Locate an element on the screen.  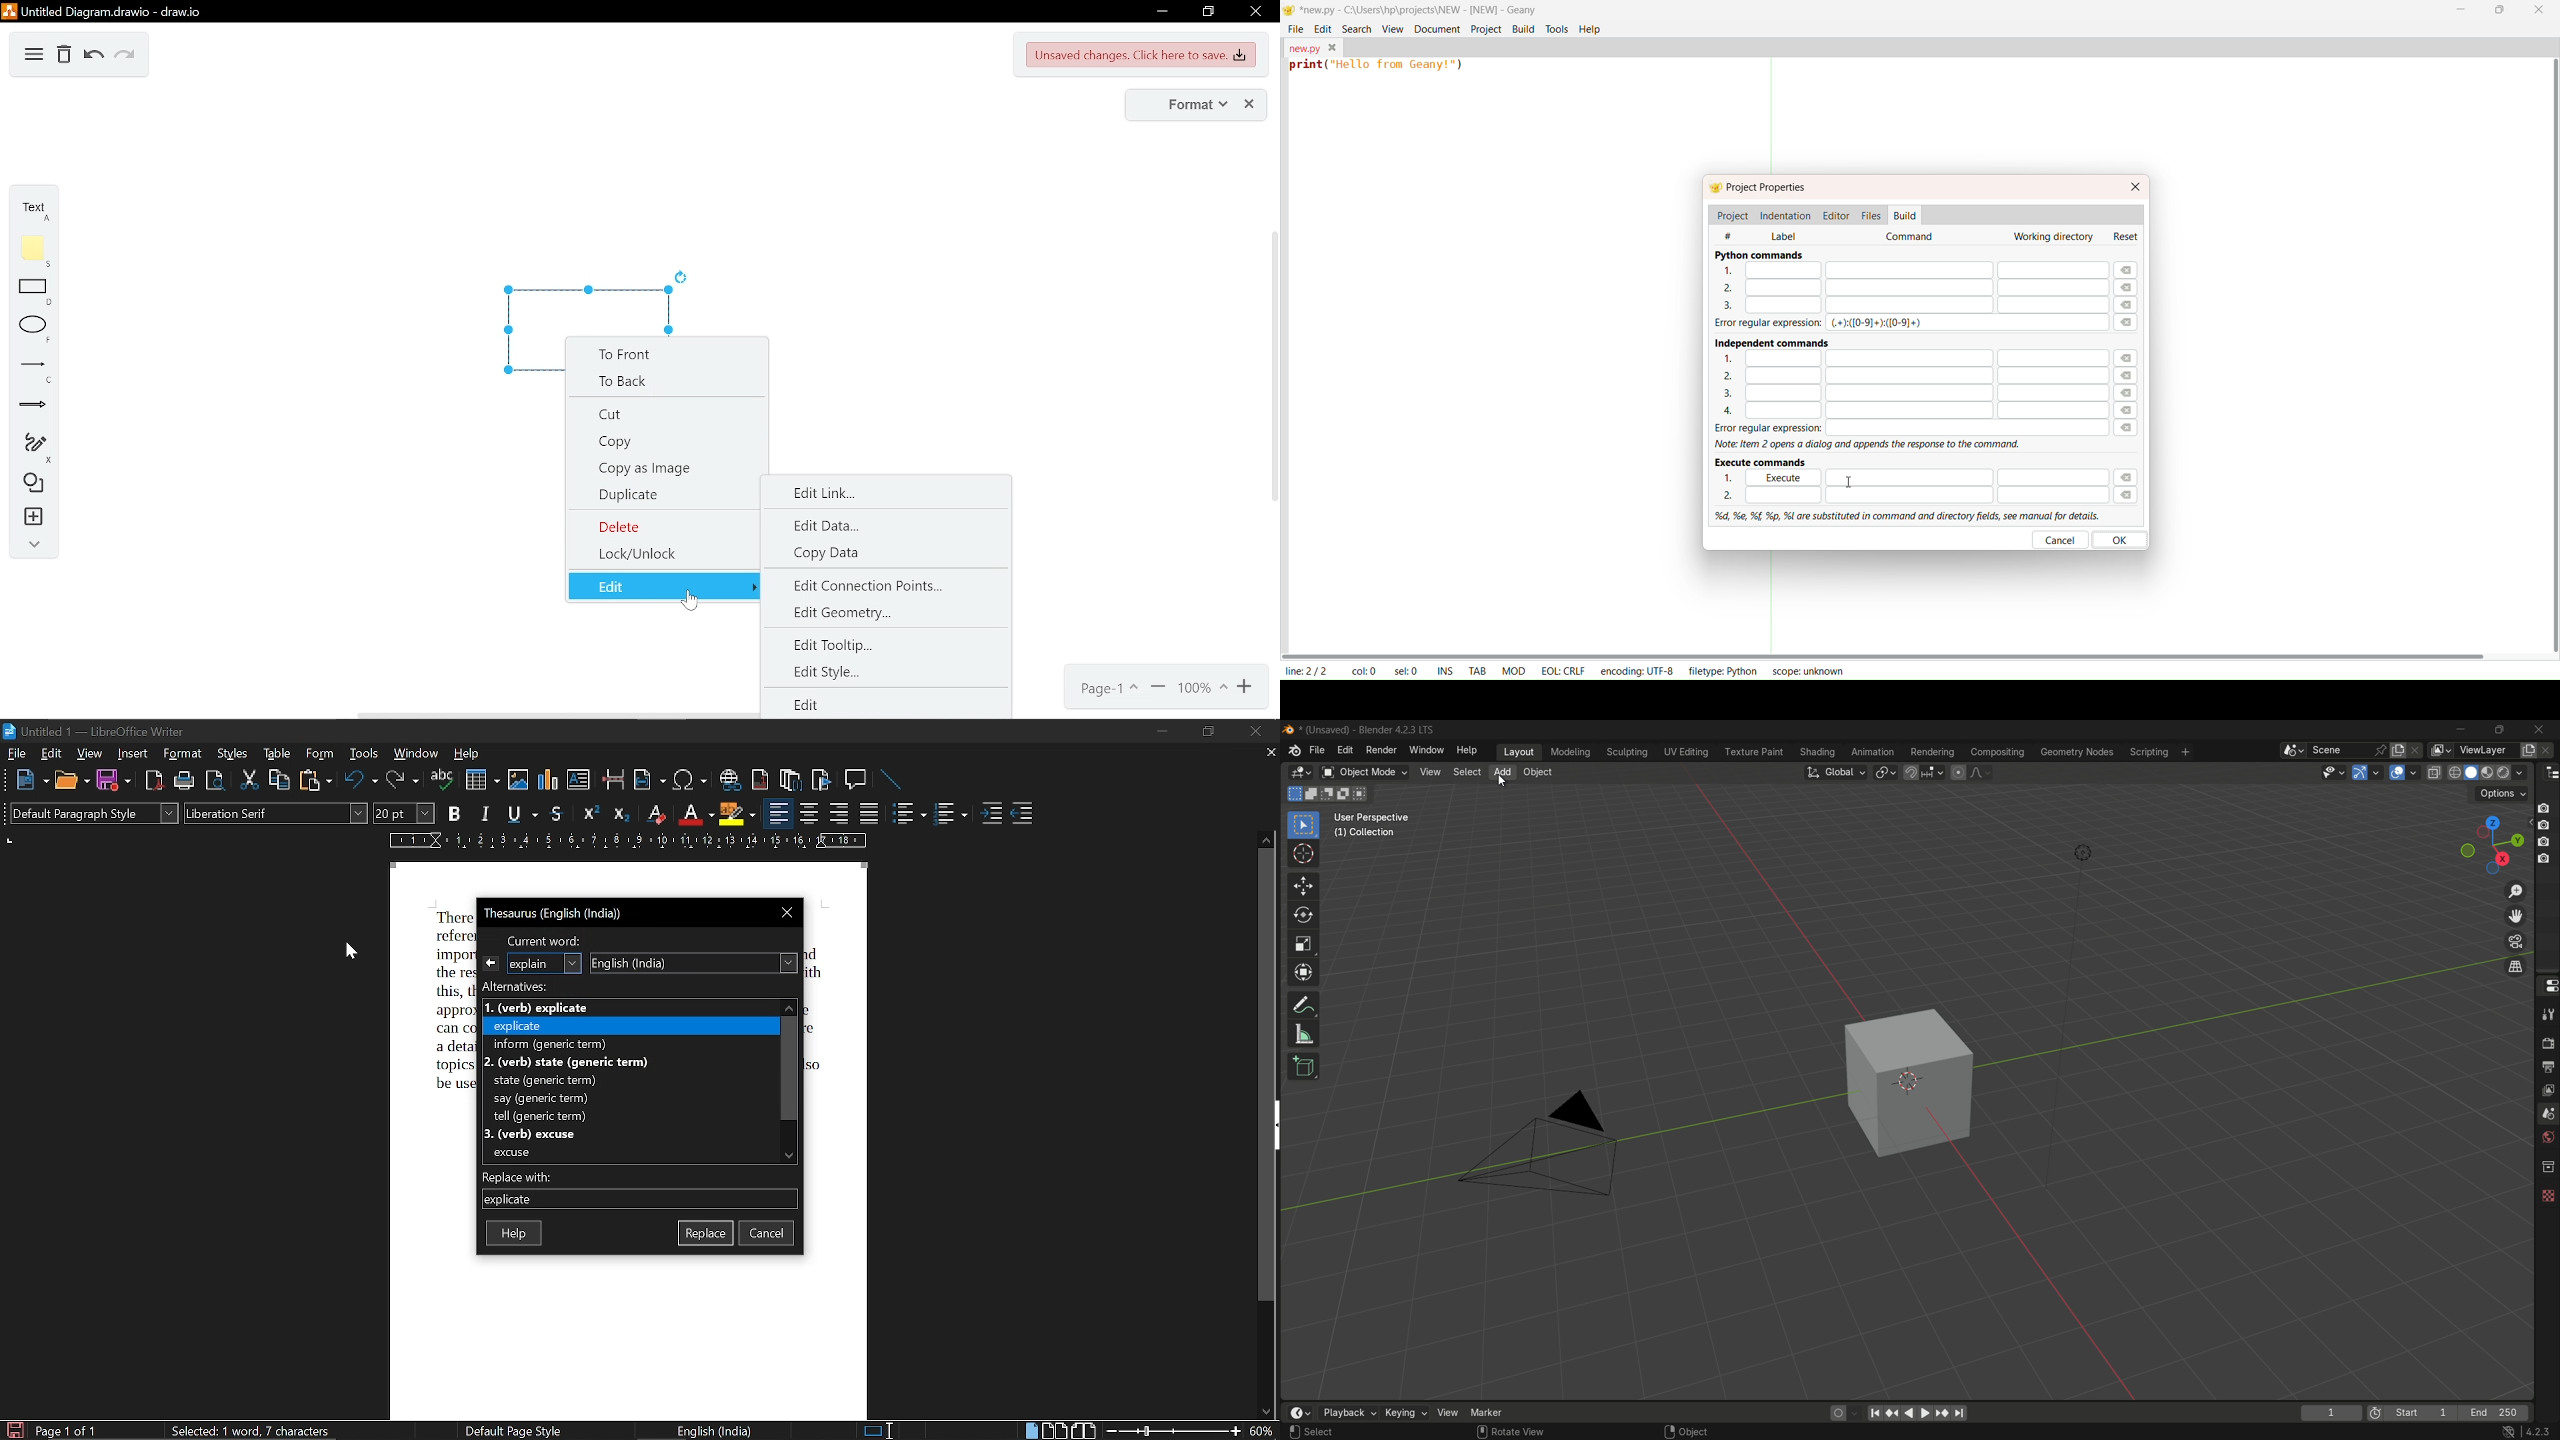
align right is located at coordinates (841, 814).